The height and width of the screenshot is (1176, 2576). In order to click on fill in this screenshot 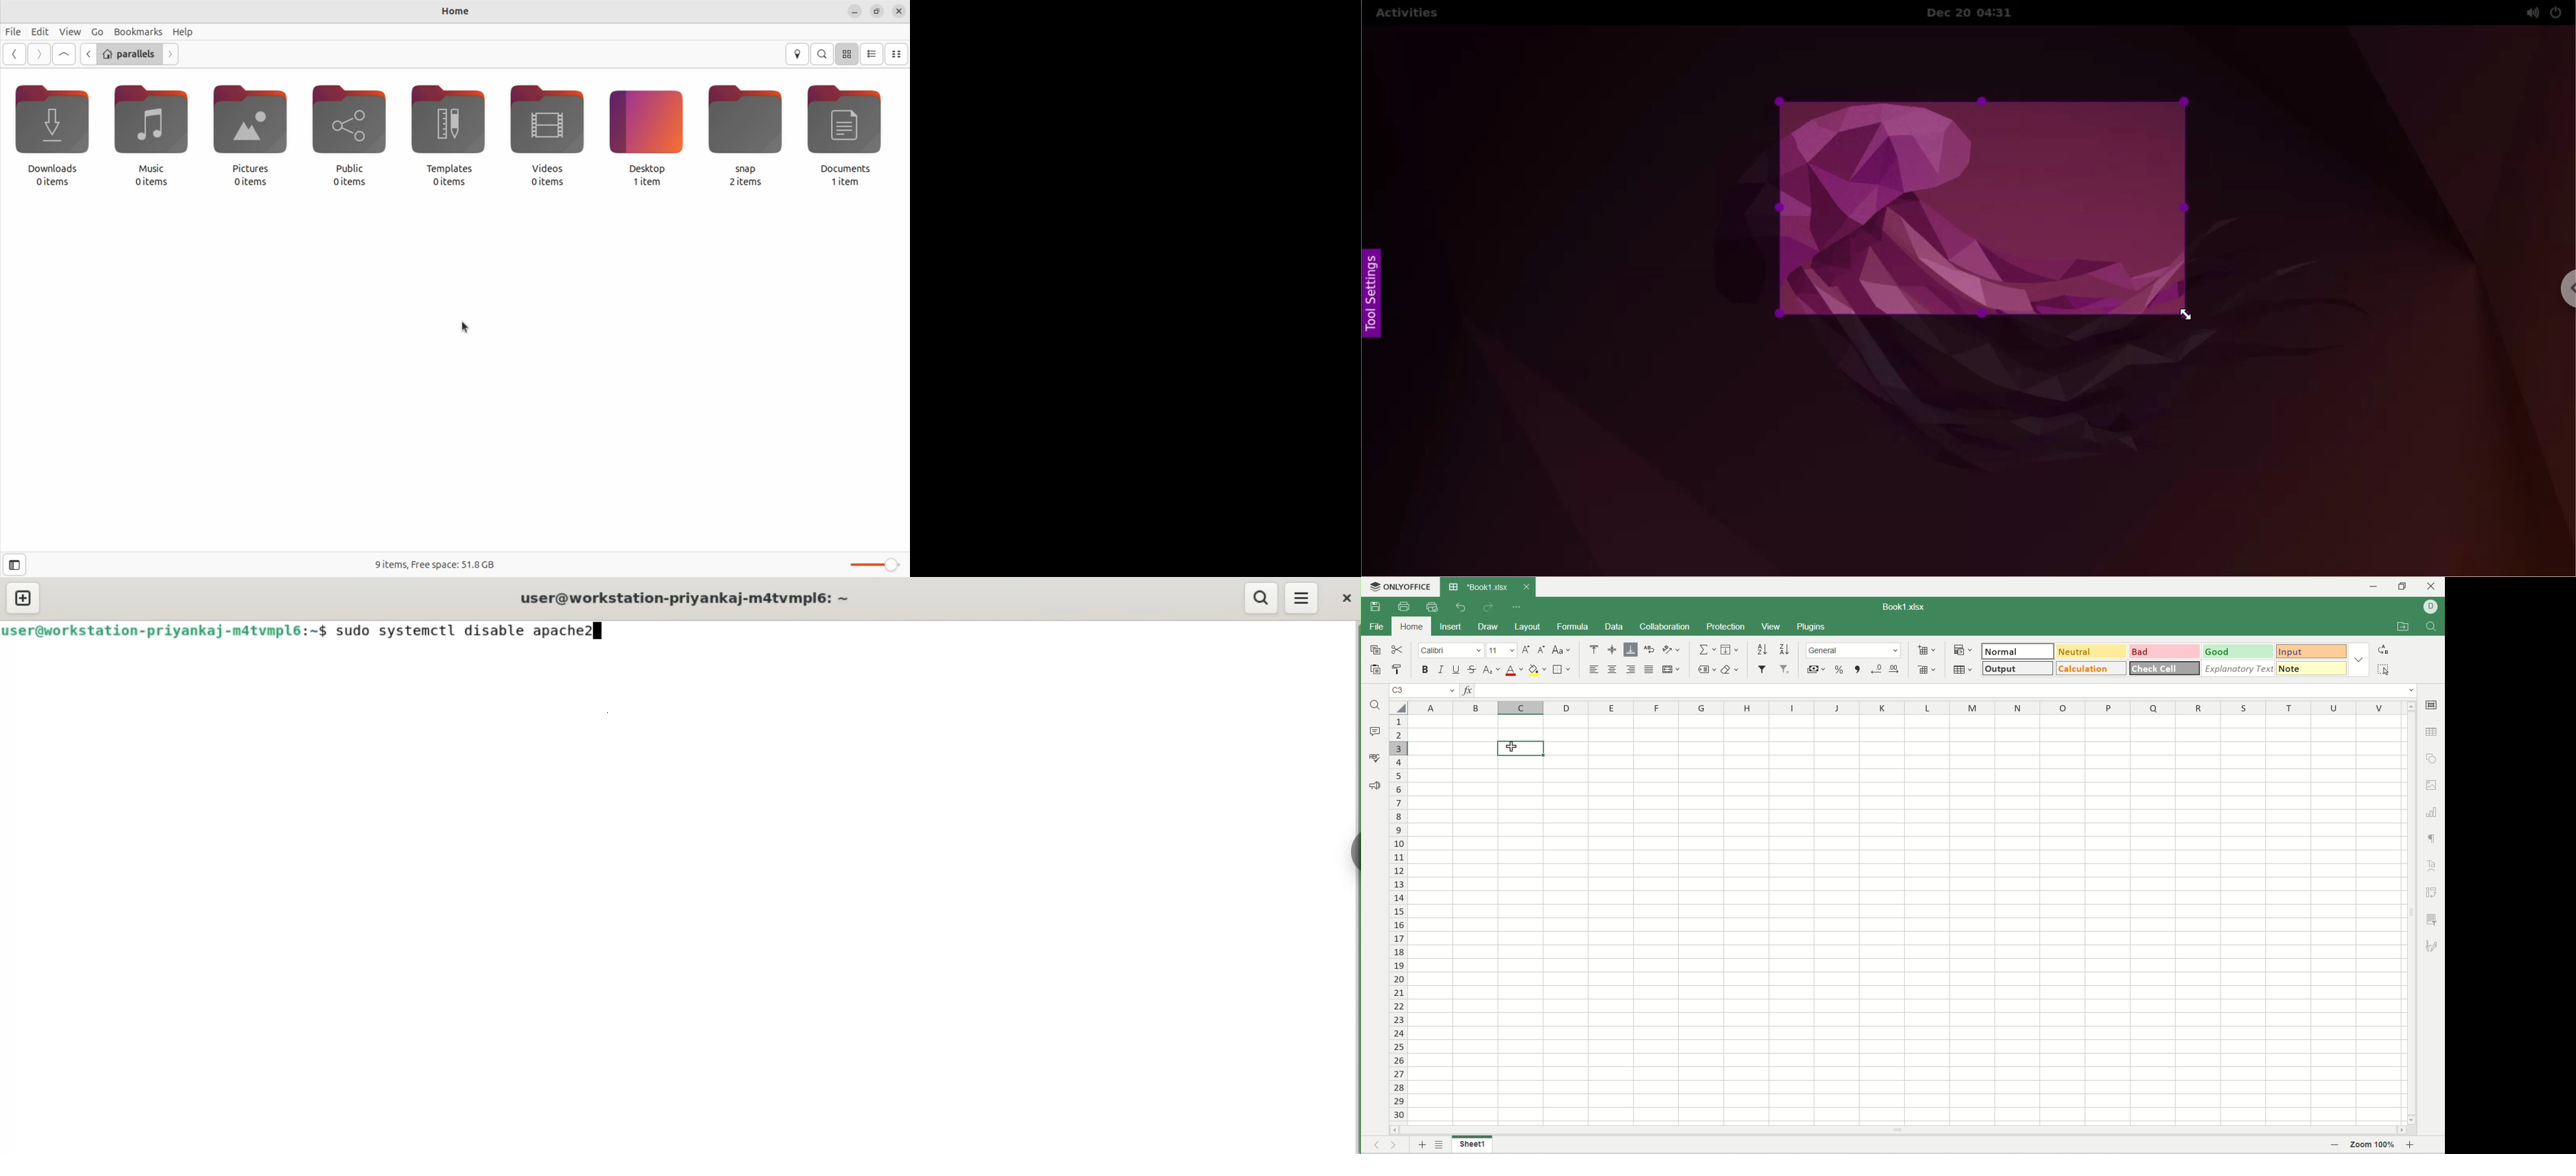, I will do `click(1731, 649)`.